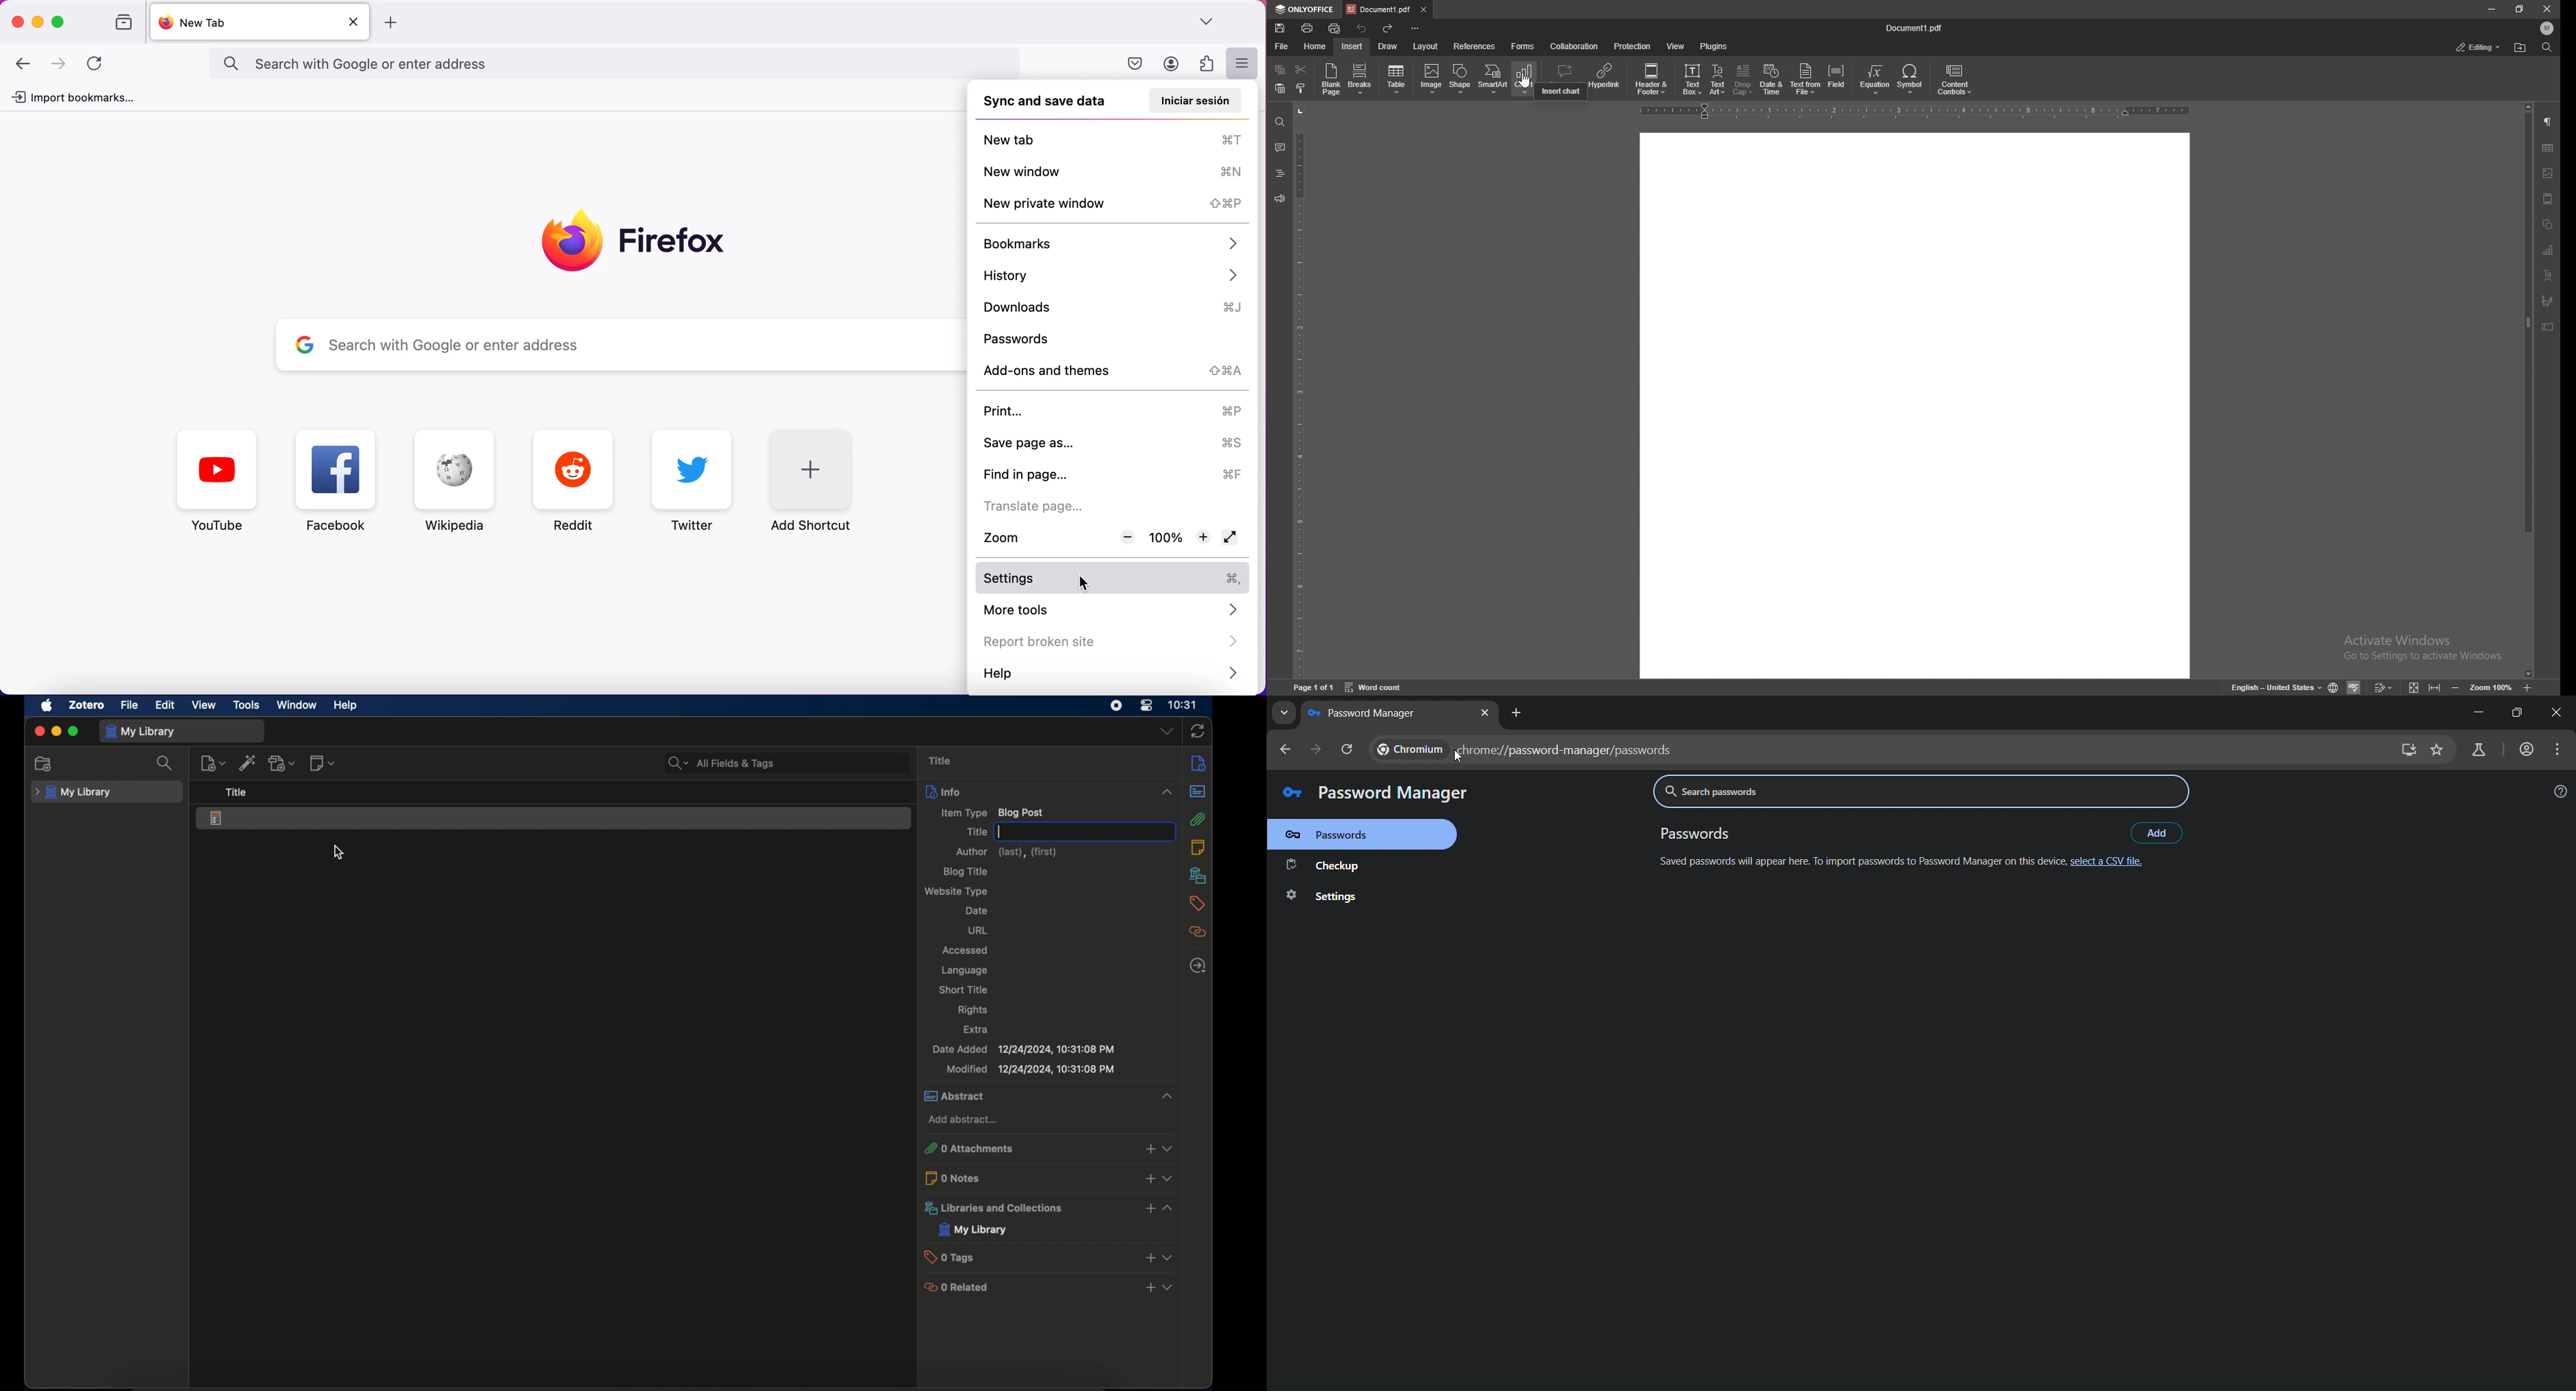  What do you see at coordinates (38, 21) in the screenshot?
I see `minimize` at bounding box center [38, 21].